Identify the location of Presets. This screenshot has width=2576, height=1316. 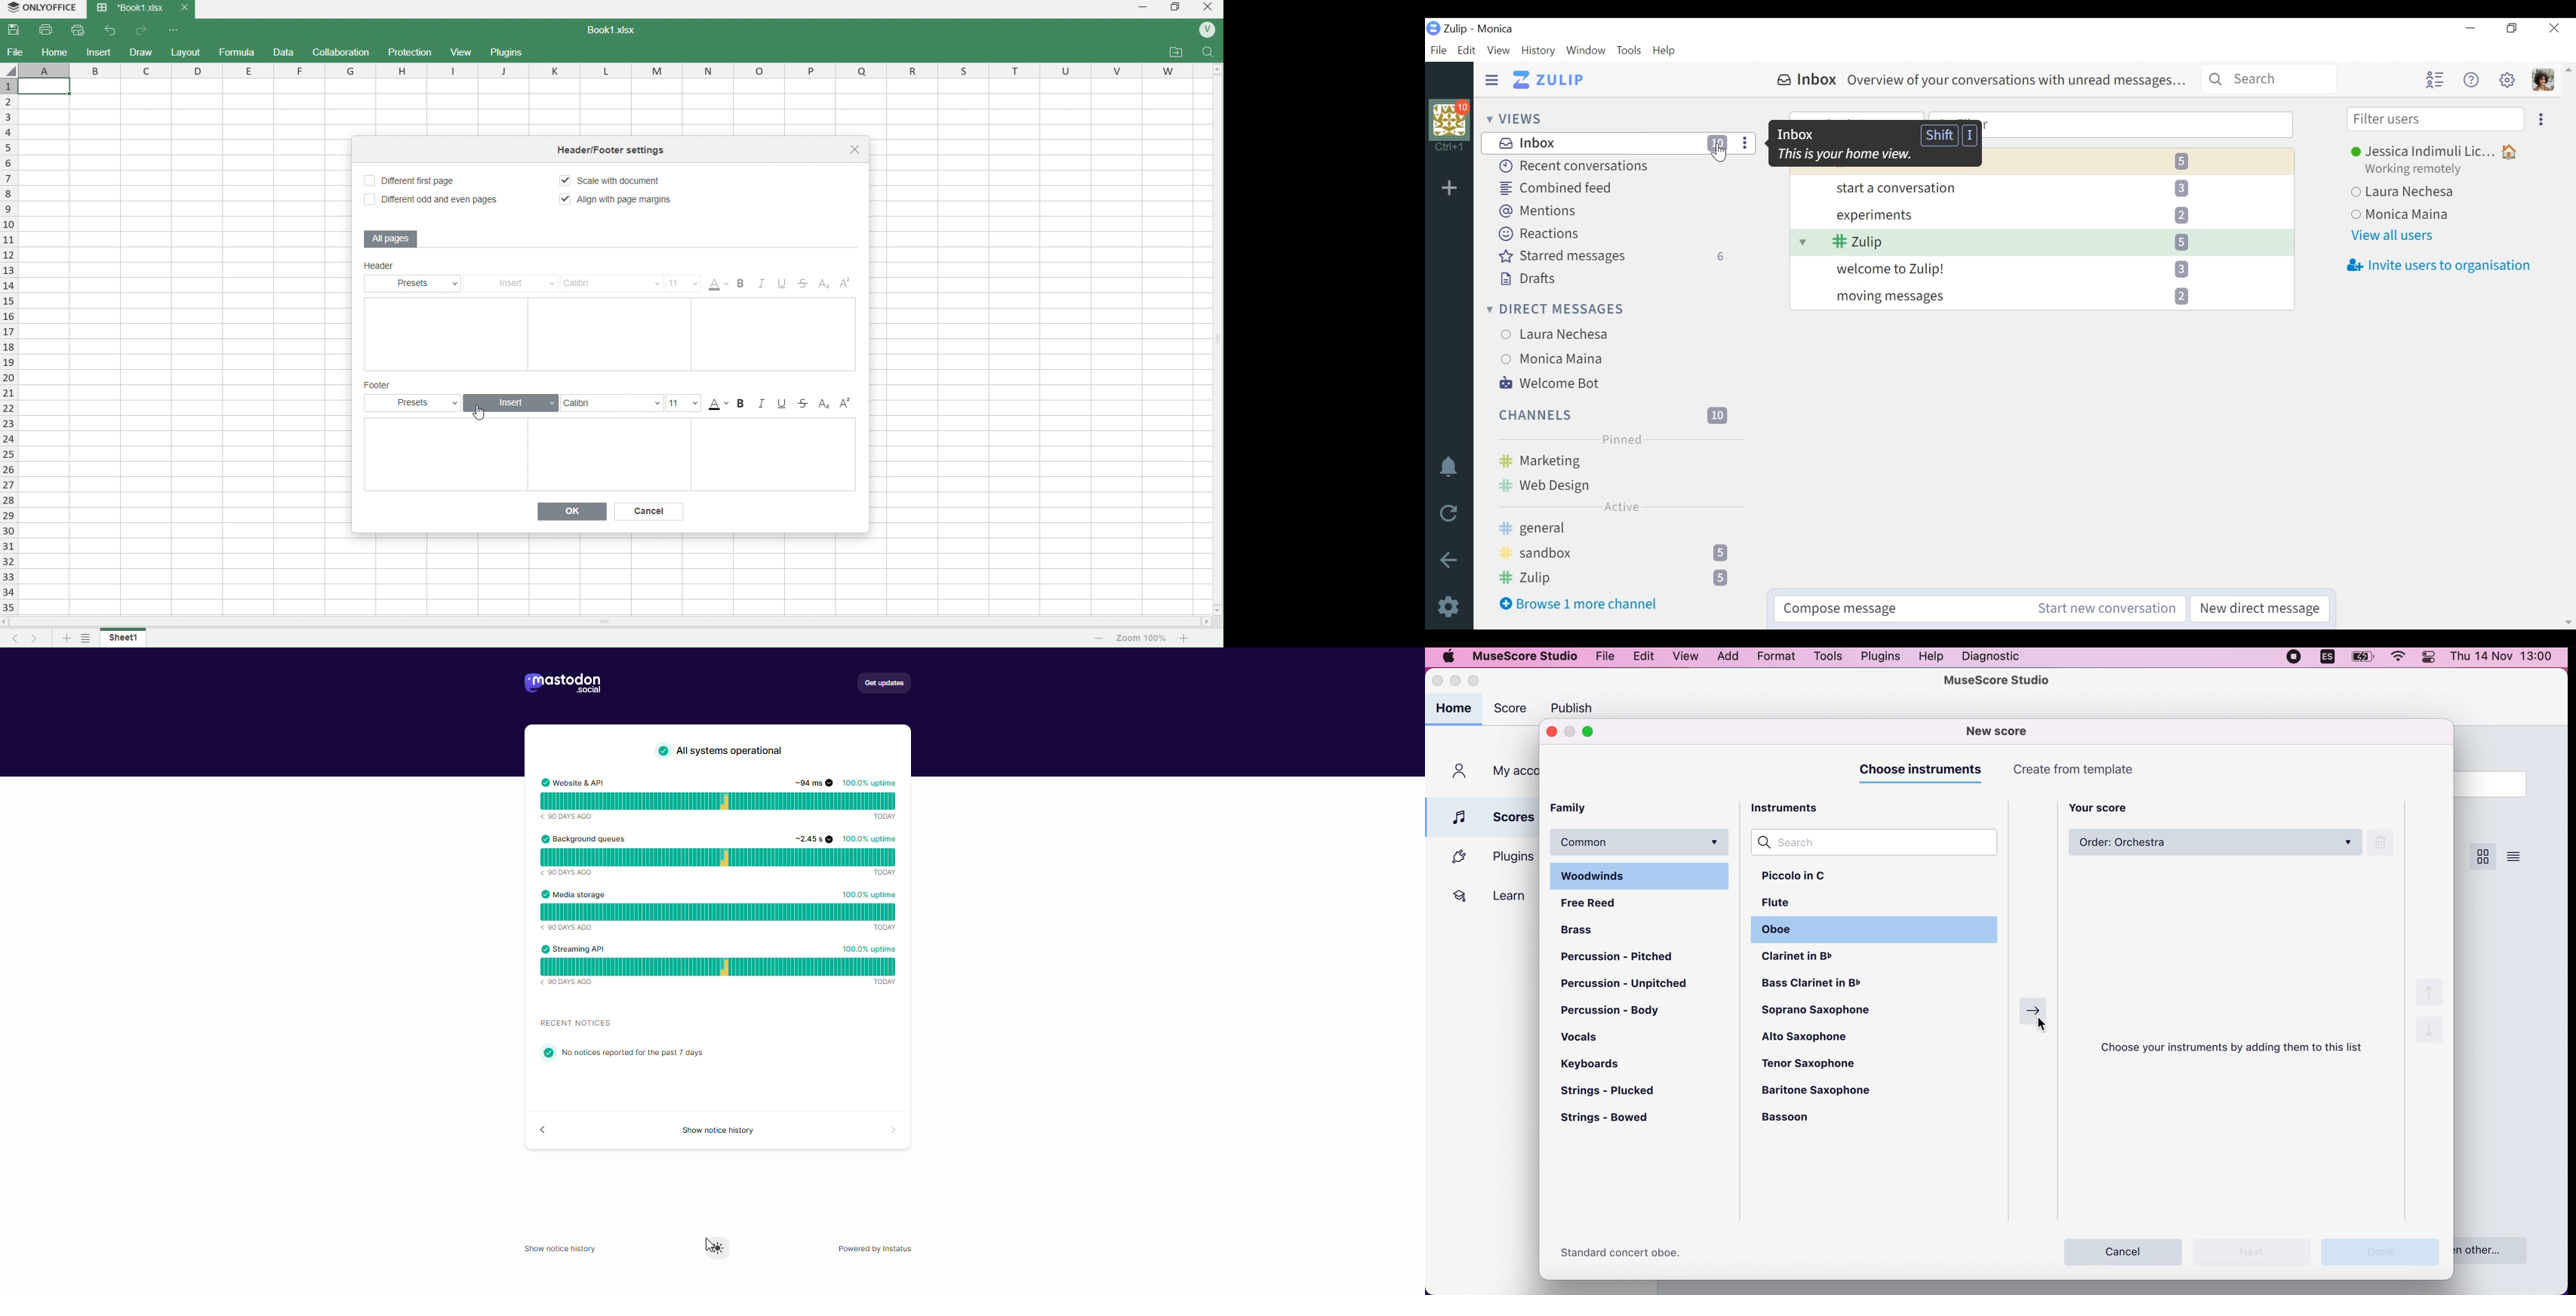
(416, 402).